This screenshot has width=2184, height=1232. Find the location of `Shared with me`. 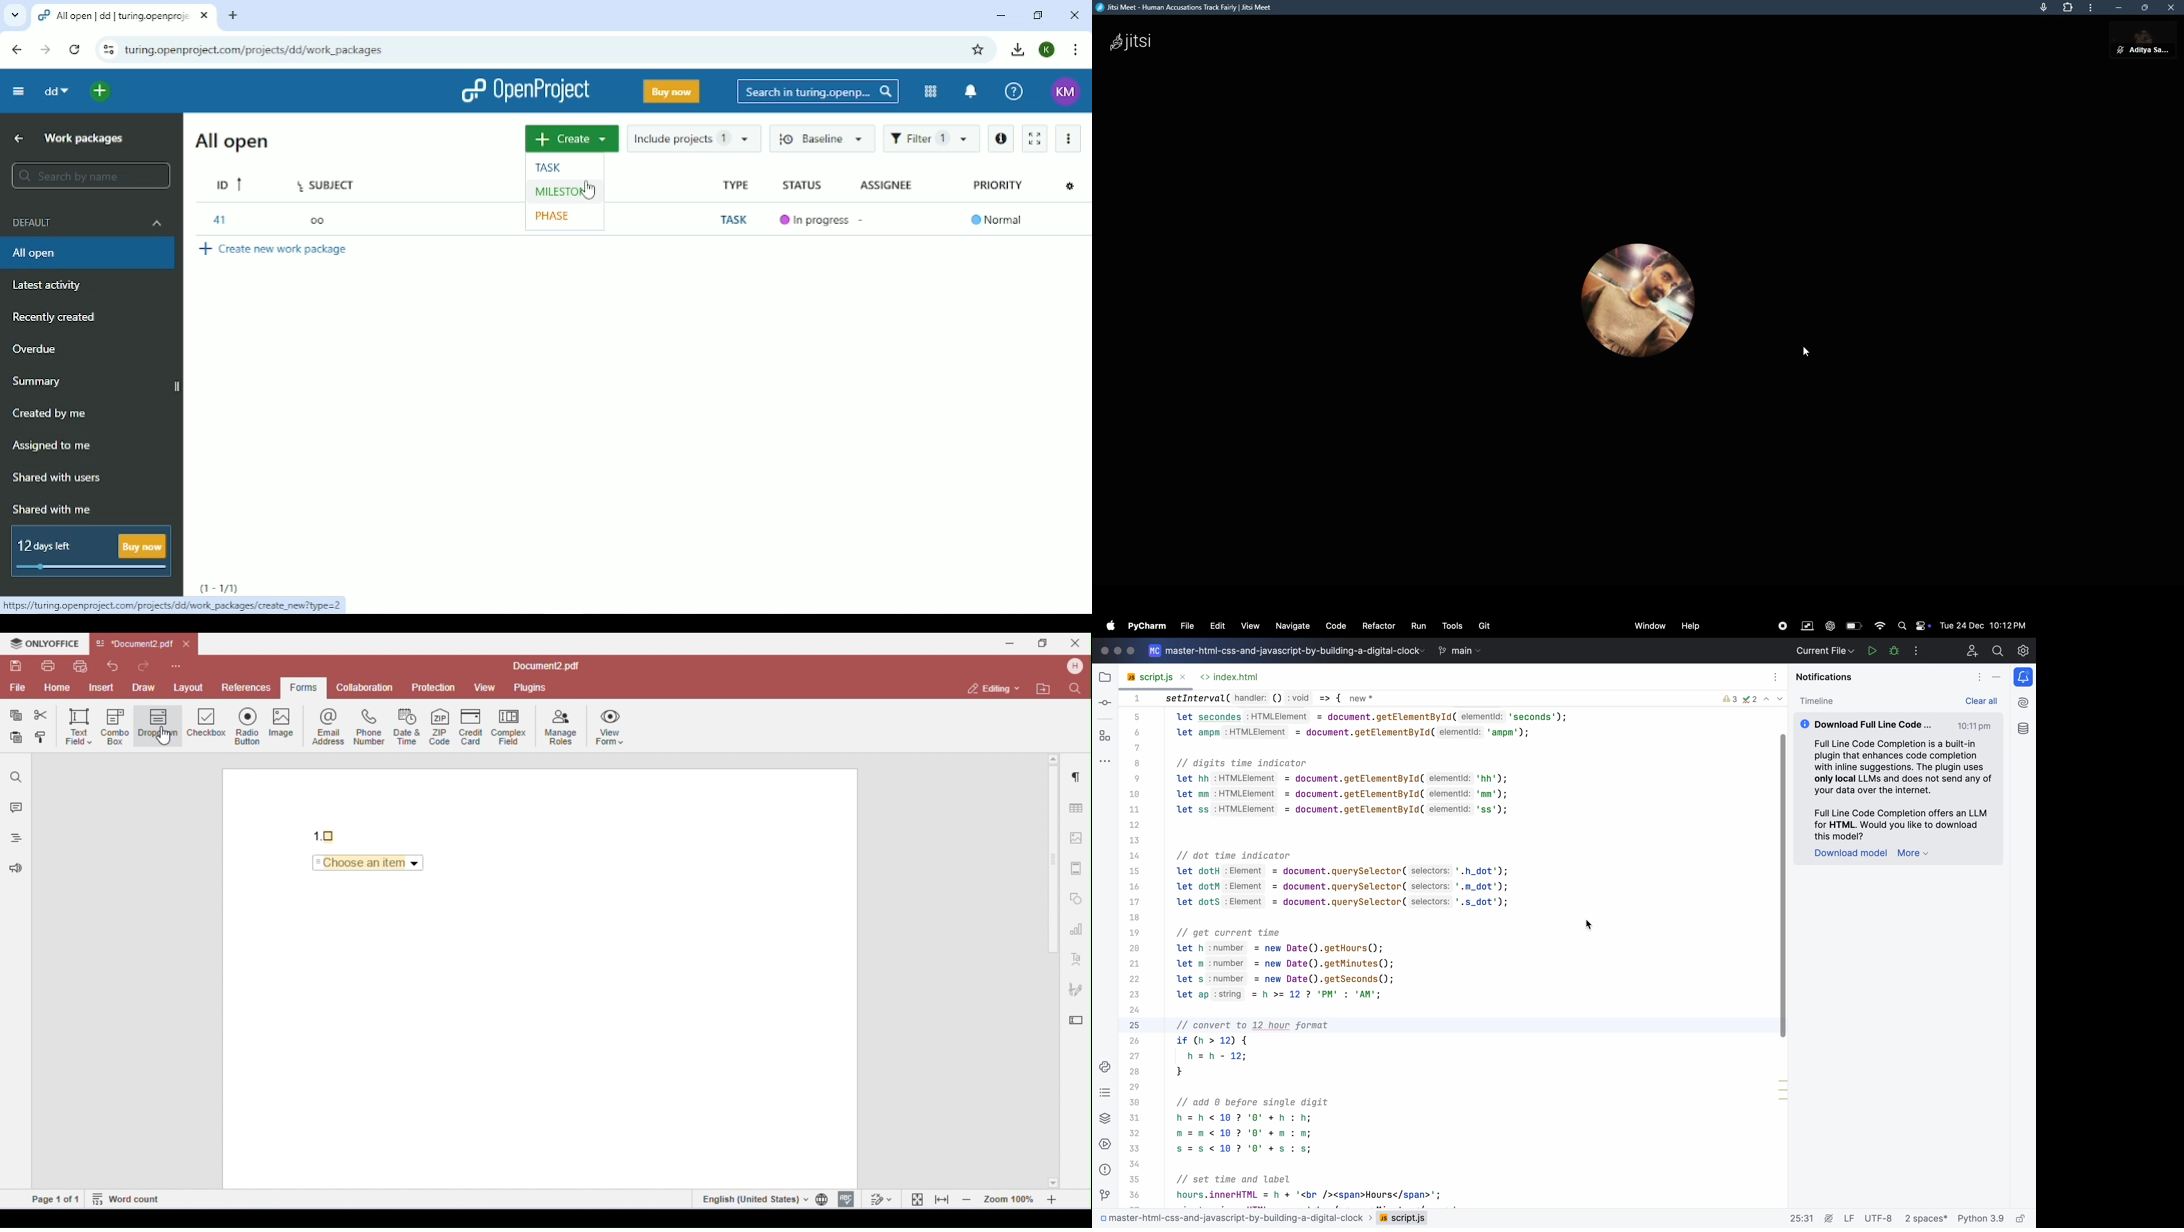

Shared with me is located at coordinates (49, 509).